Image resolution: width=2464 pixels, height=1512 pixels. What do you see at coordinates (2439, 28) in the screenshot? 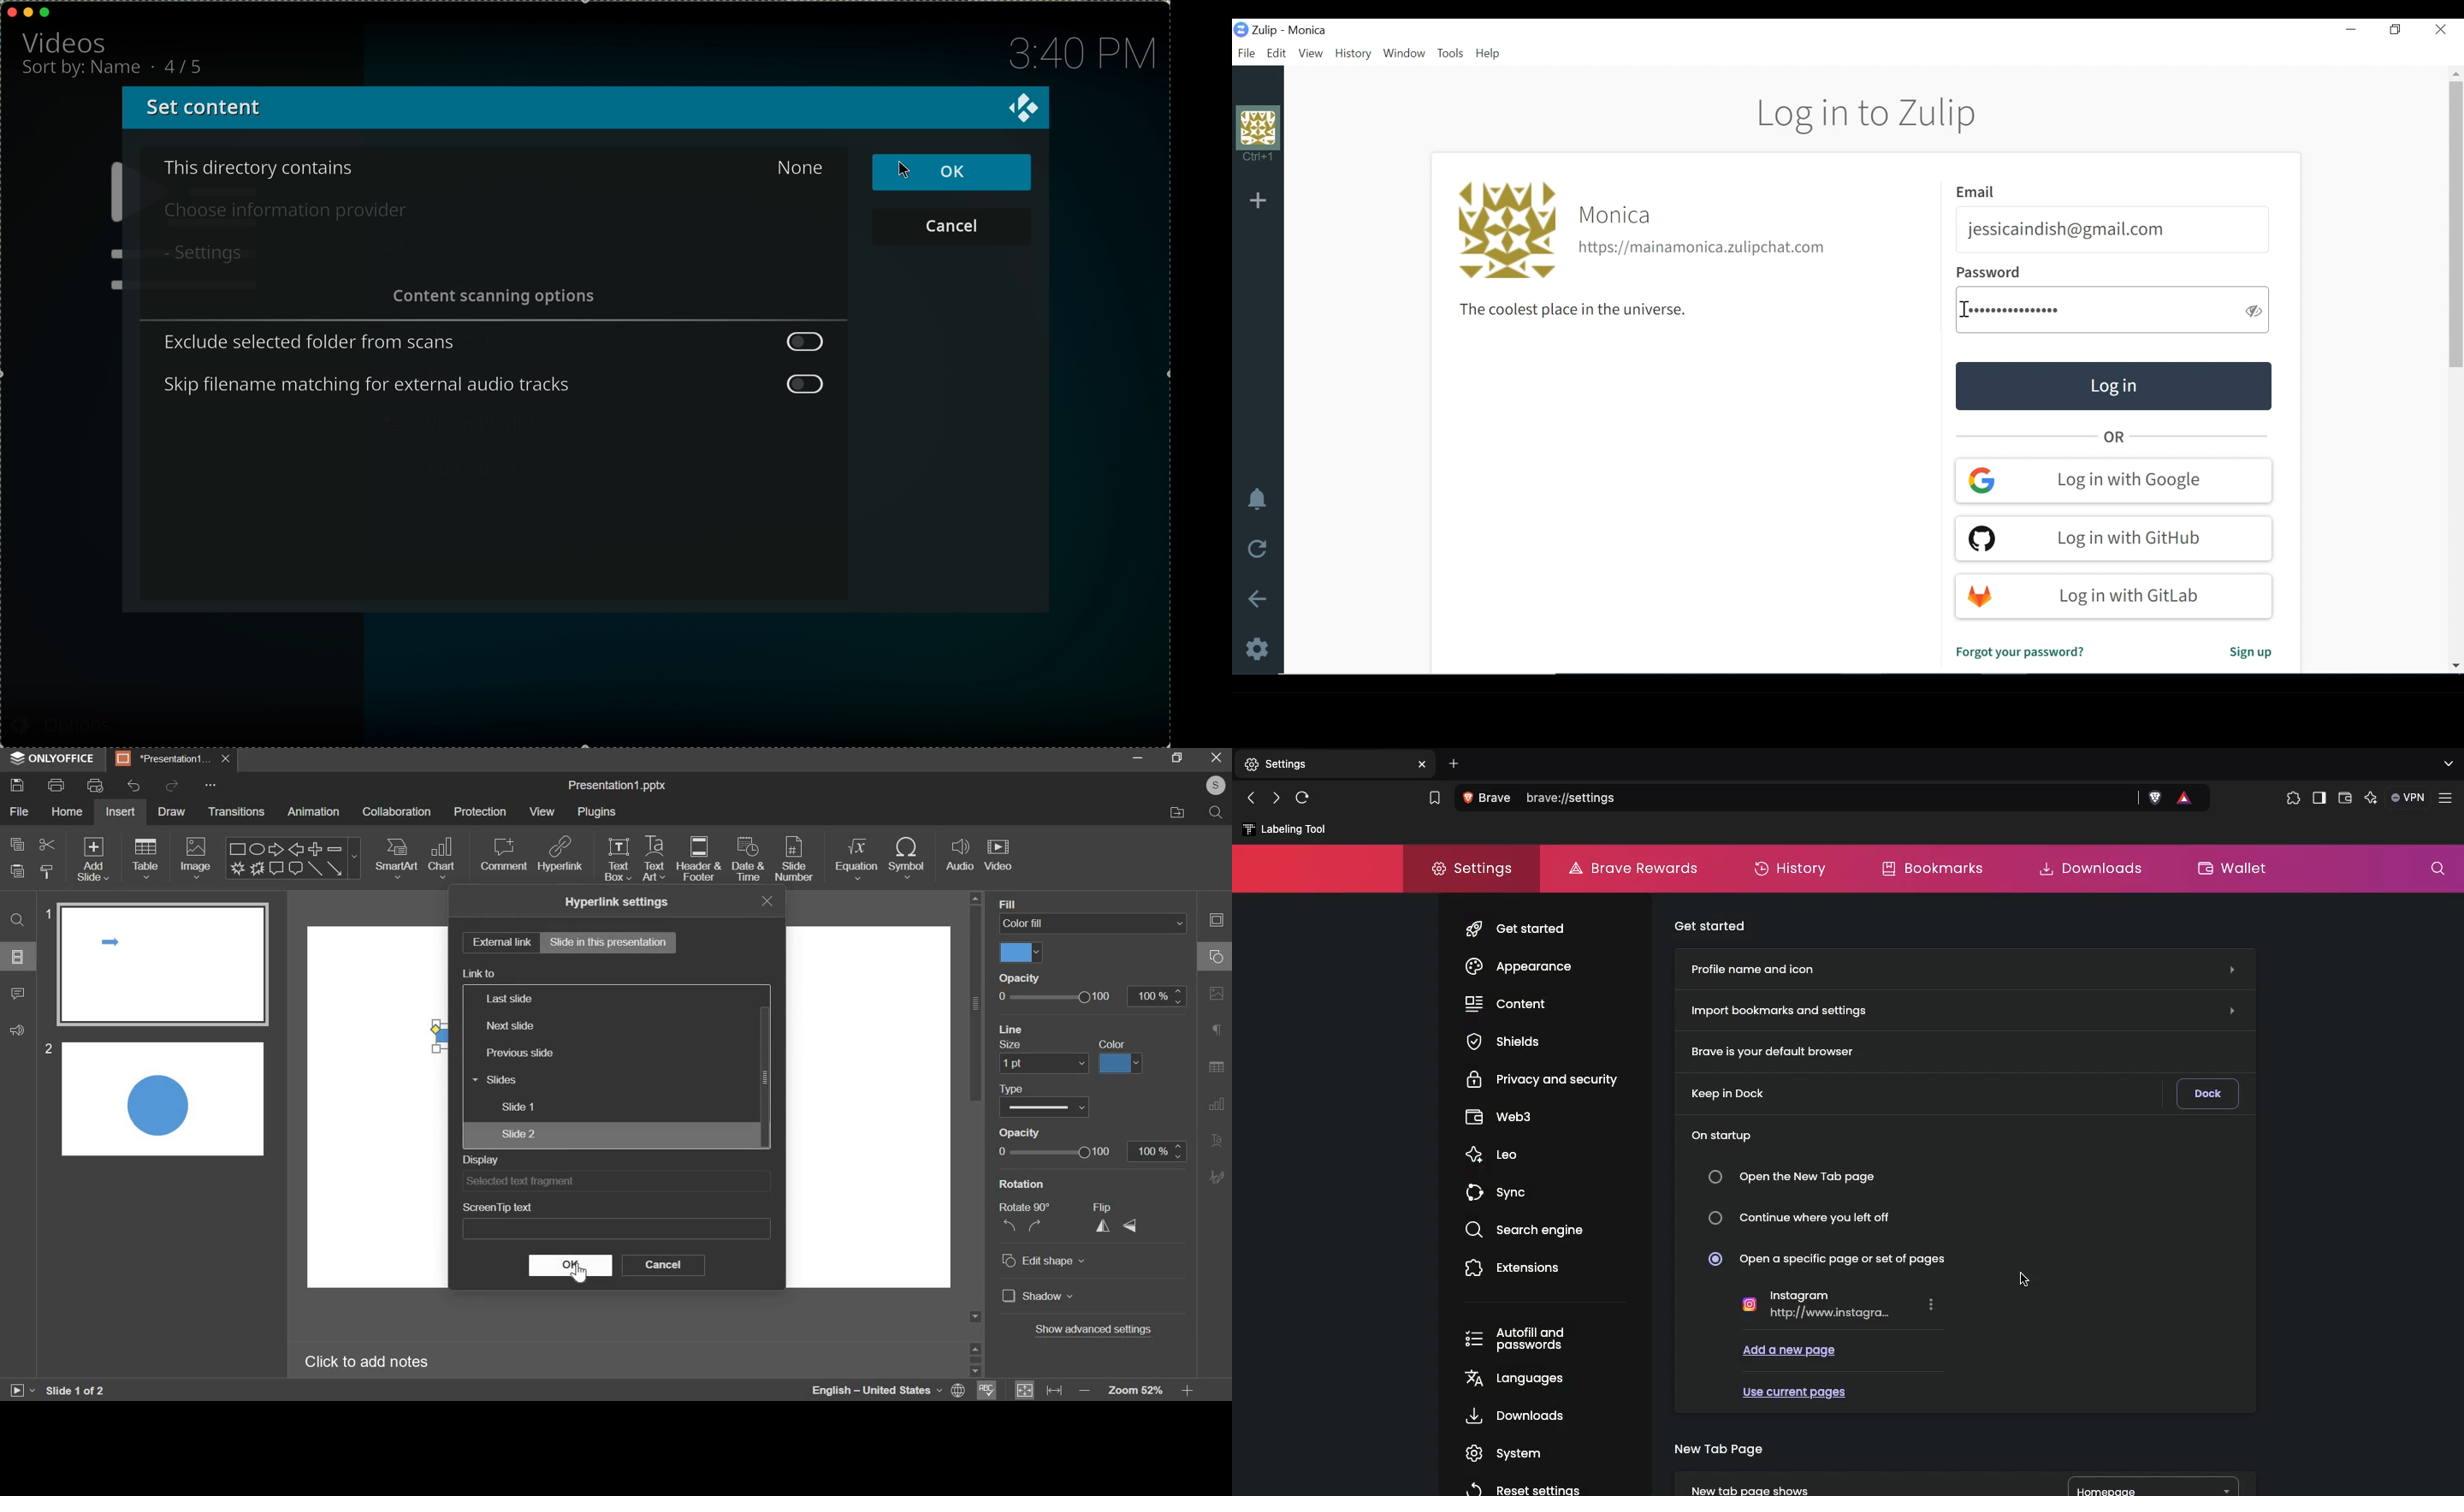
I see `Close` at bounding box center [2439, 28].